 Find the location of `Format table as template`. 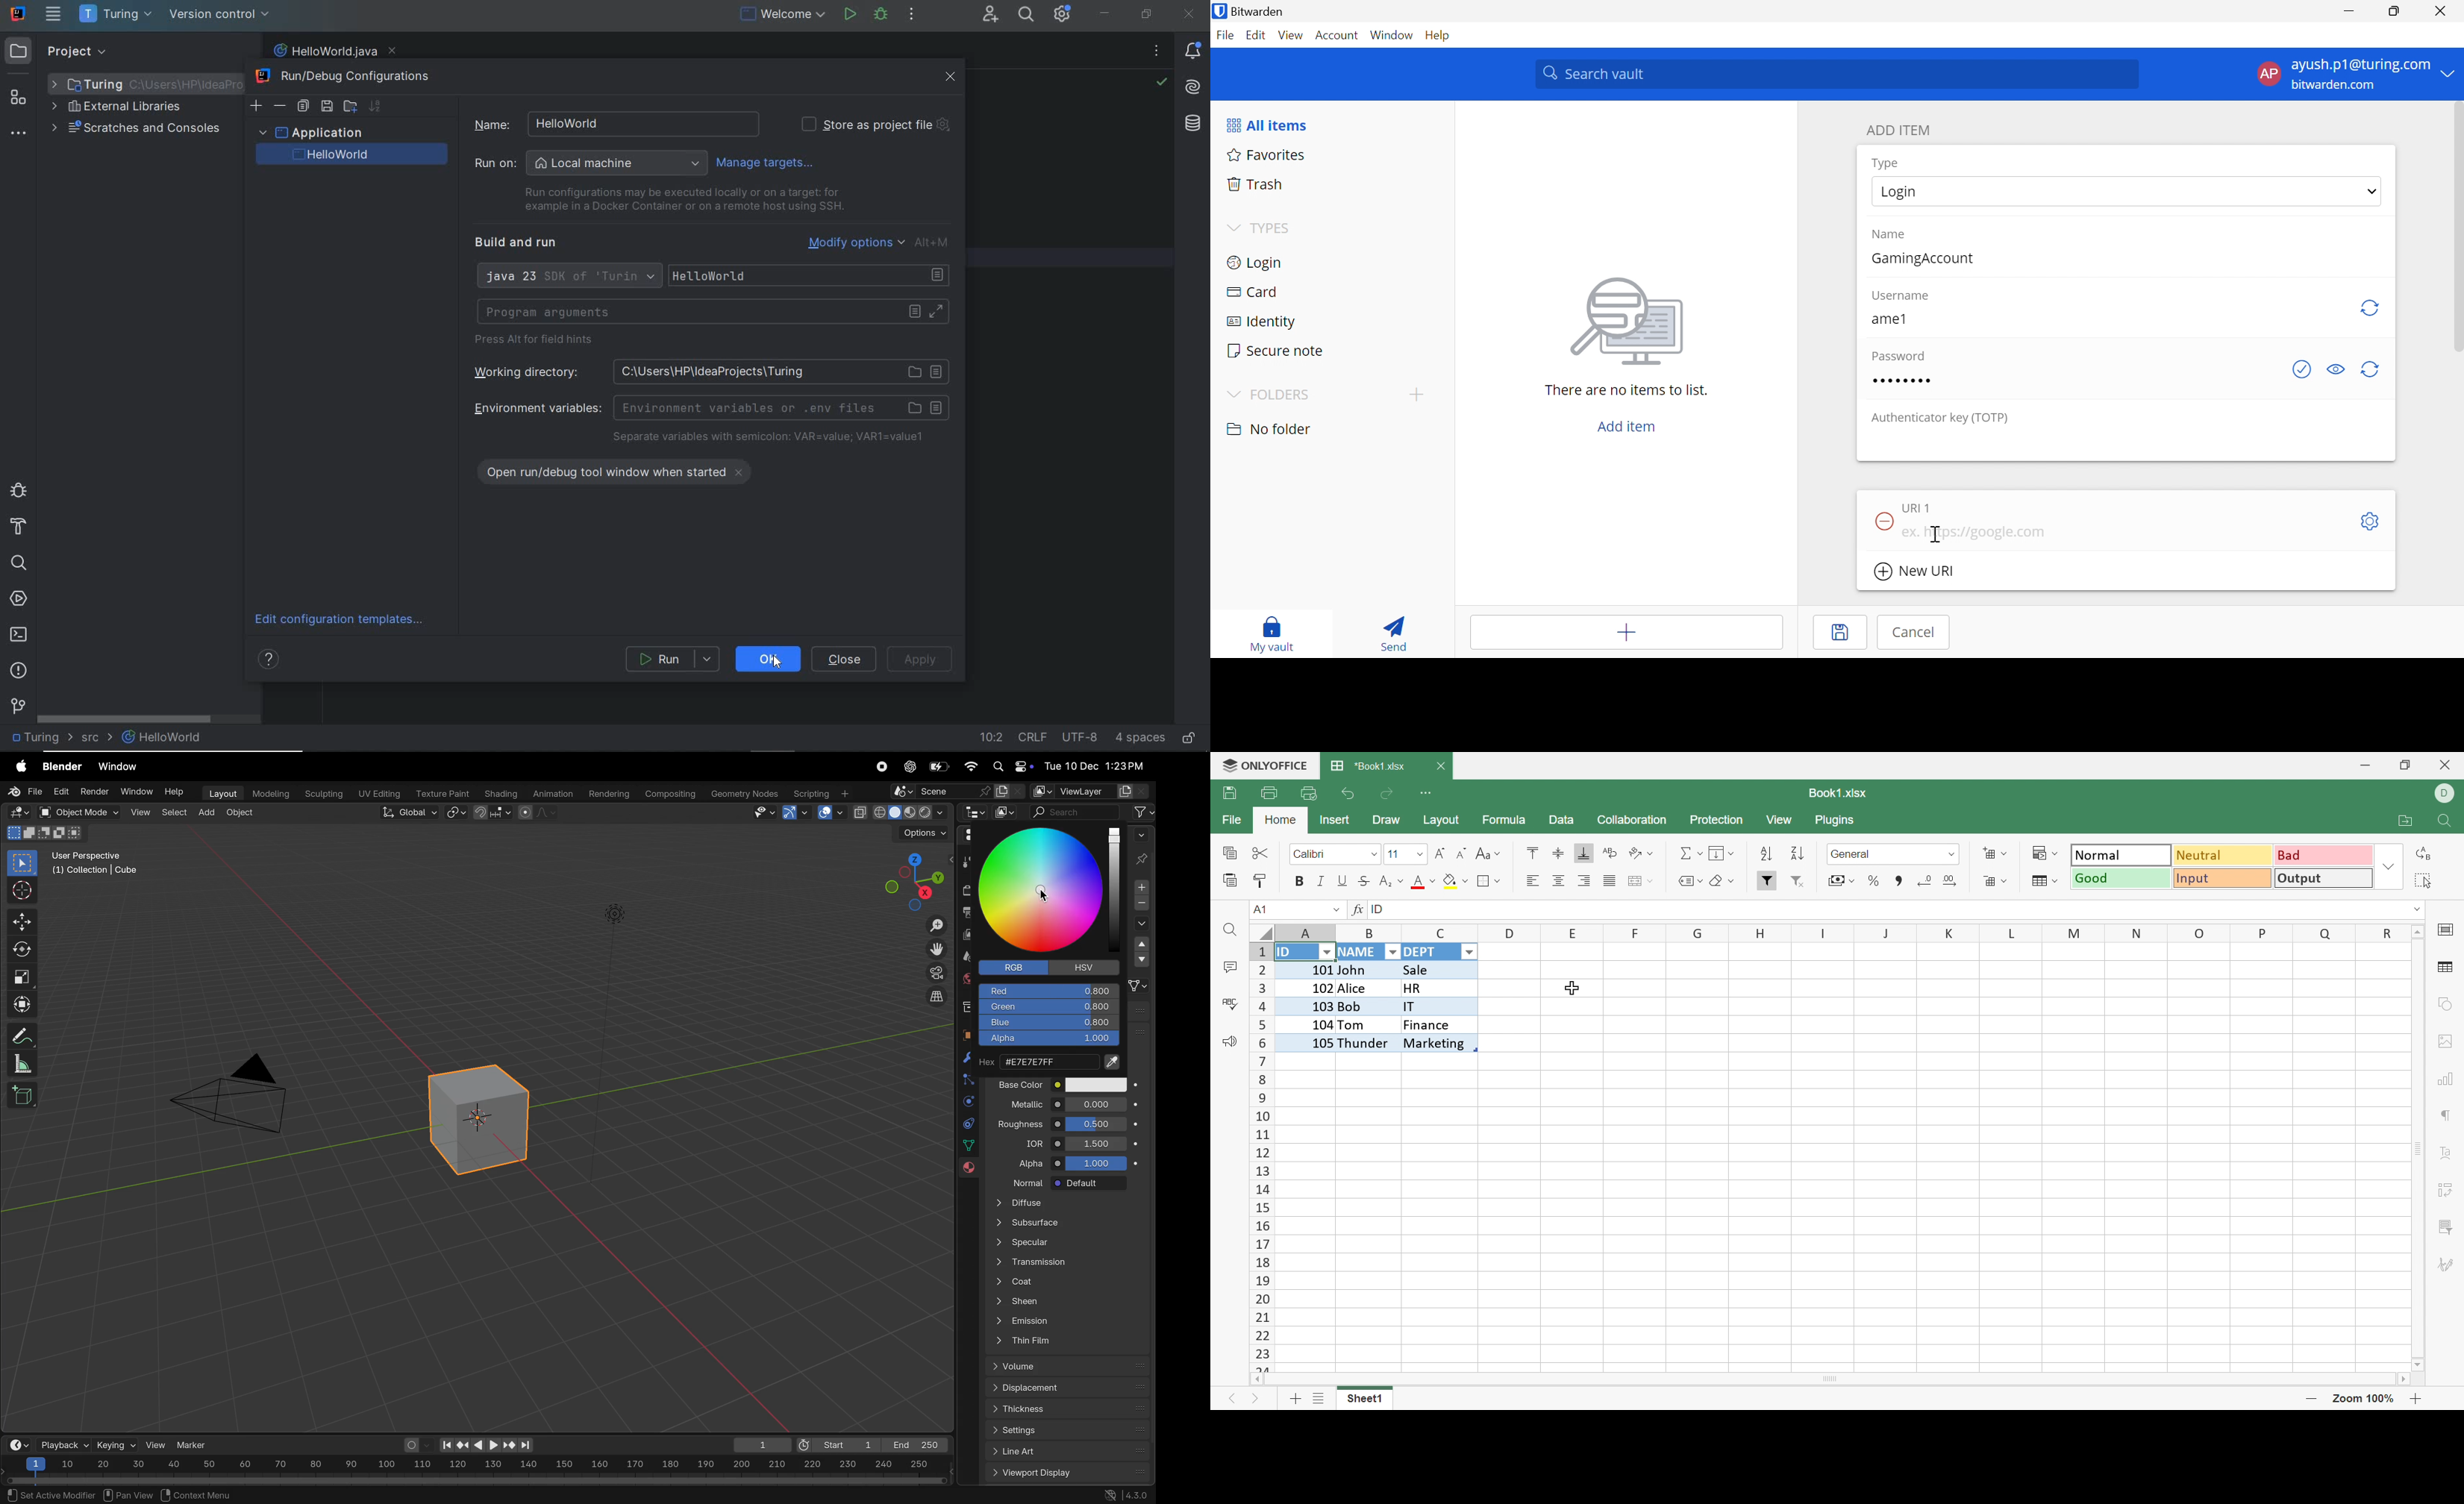

Format table as template is located at coordinates (1996, 881).